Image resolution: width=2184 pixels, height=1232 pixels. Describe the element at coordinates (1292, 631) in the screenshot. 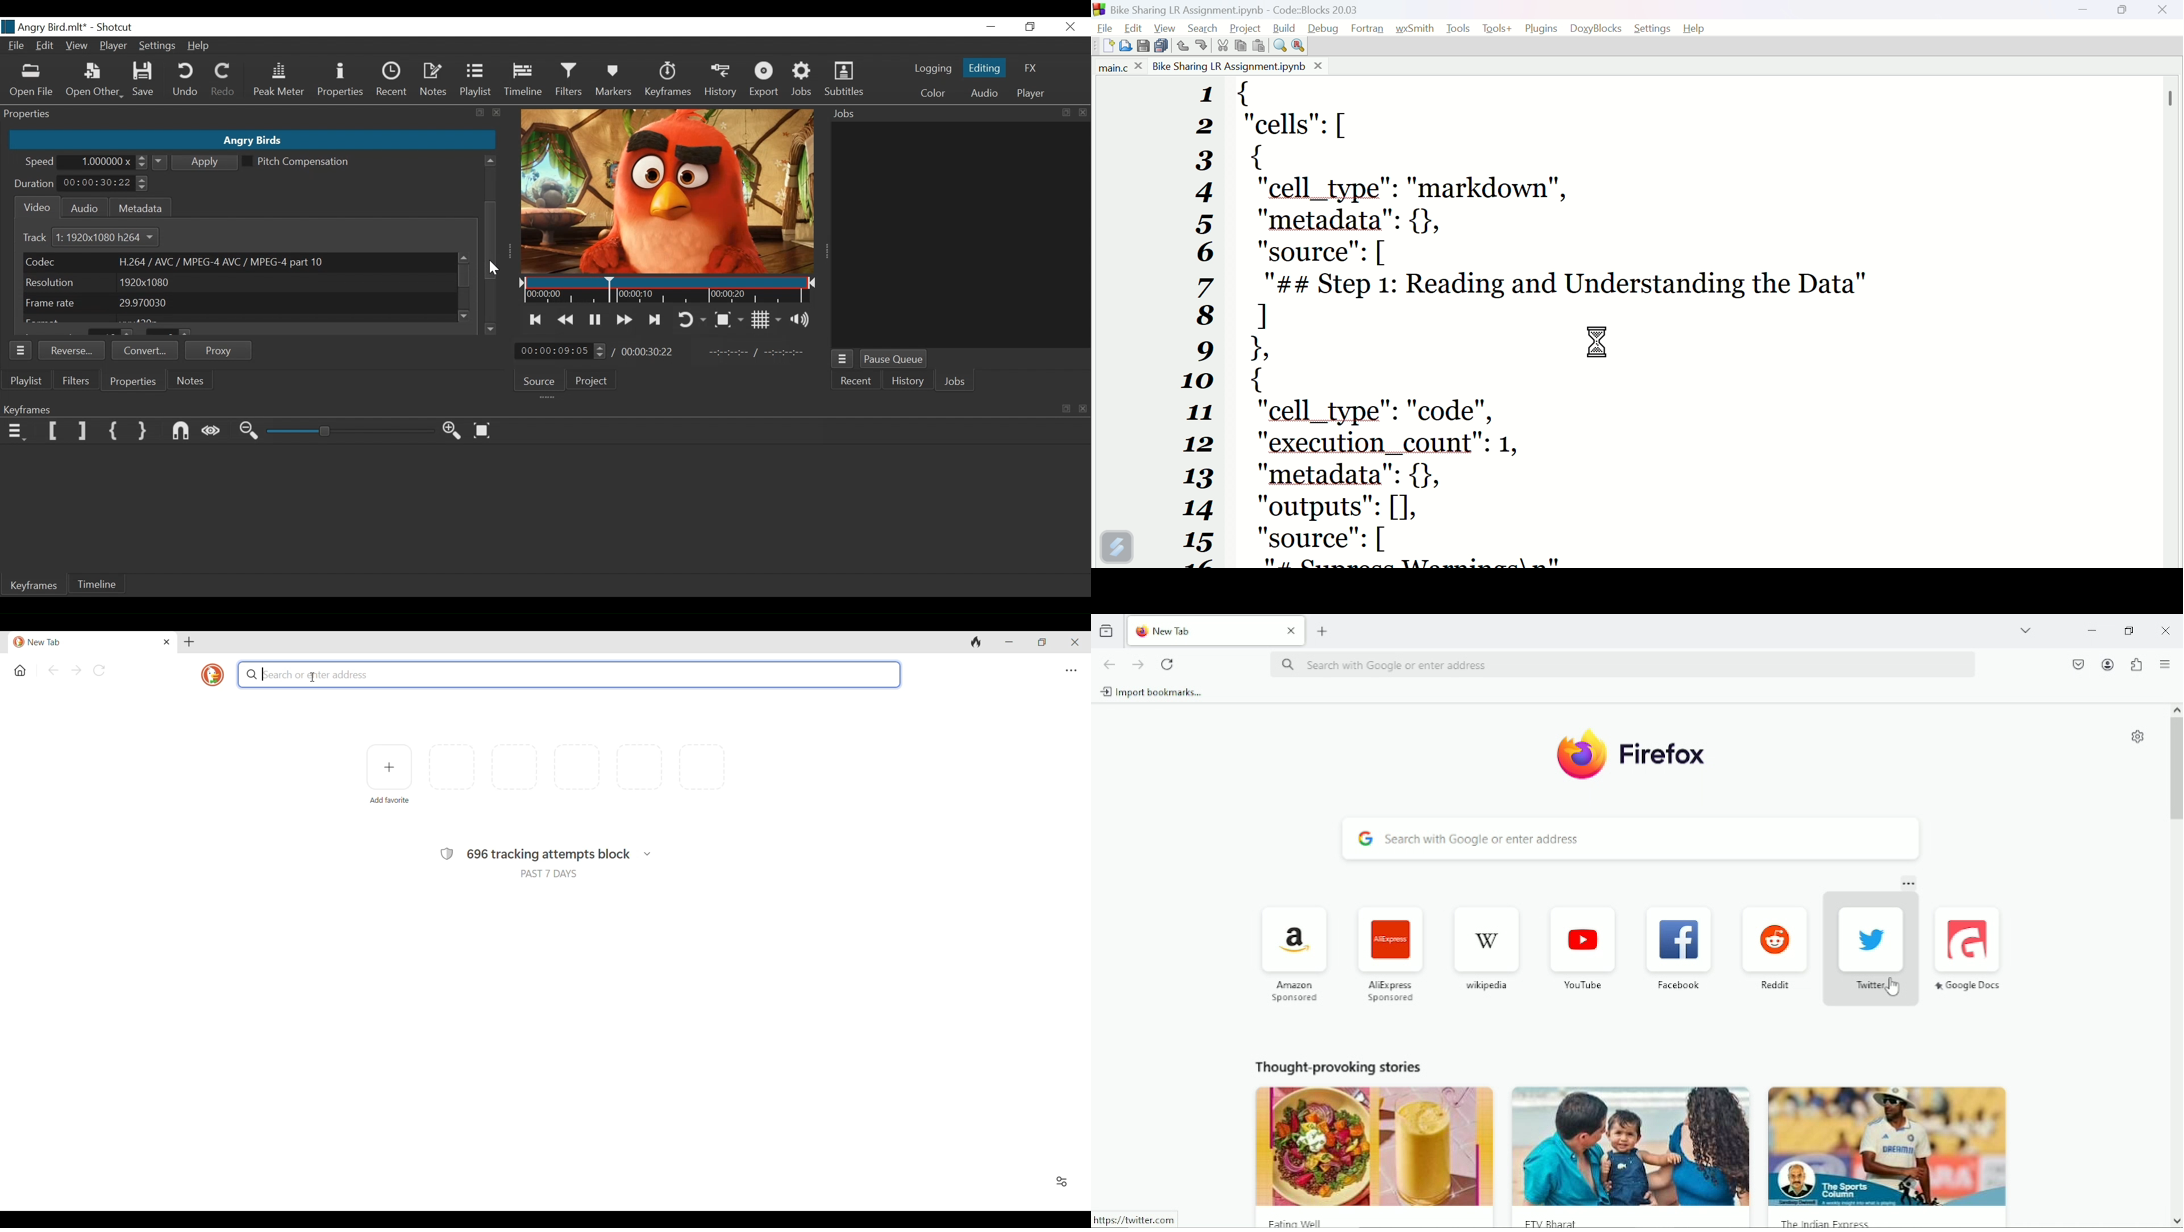

I see `Close Tab` at that location.